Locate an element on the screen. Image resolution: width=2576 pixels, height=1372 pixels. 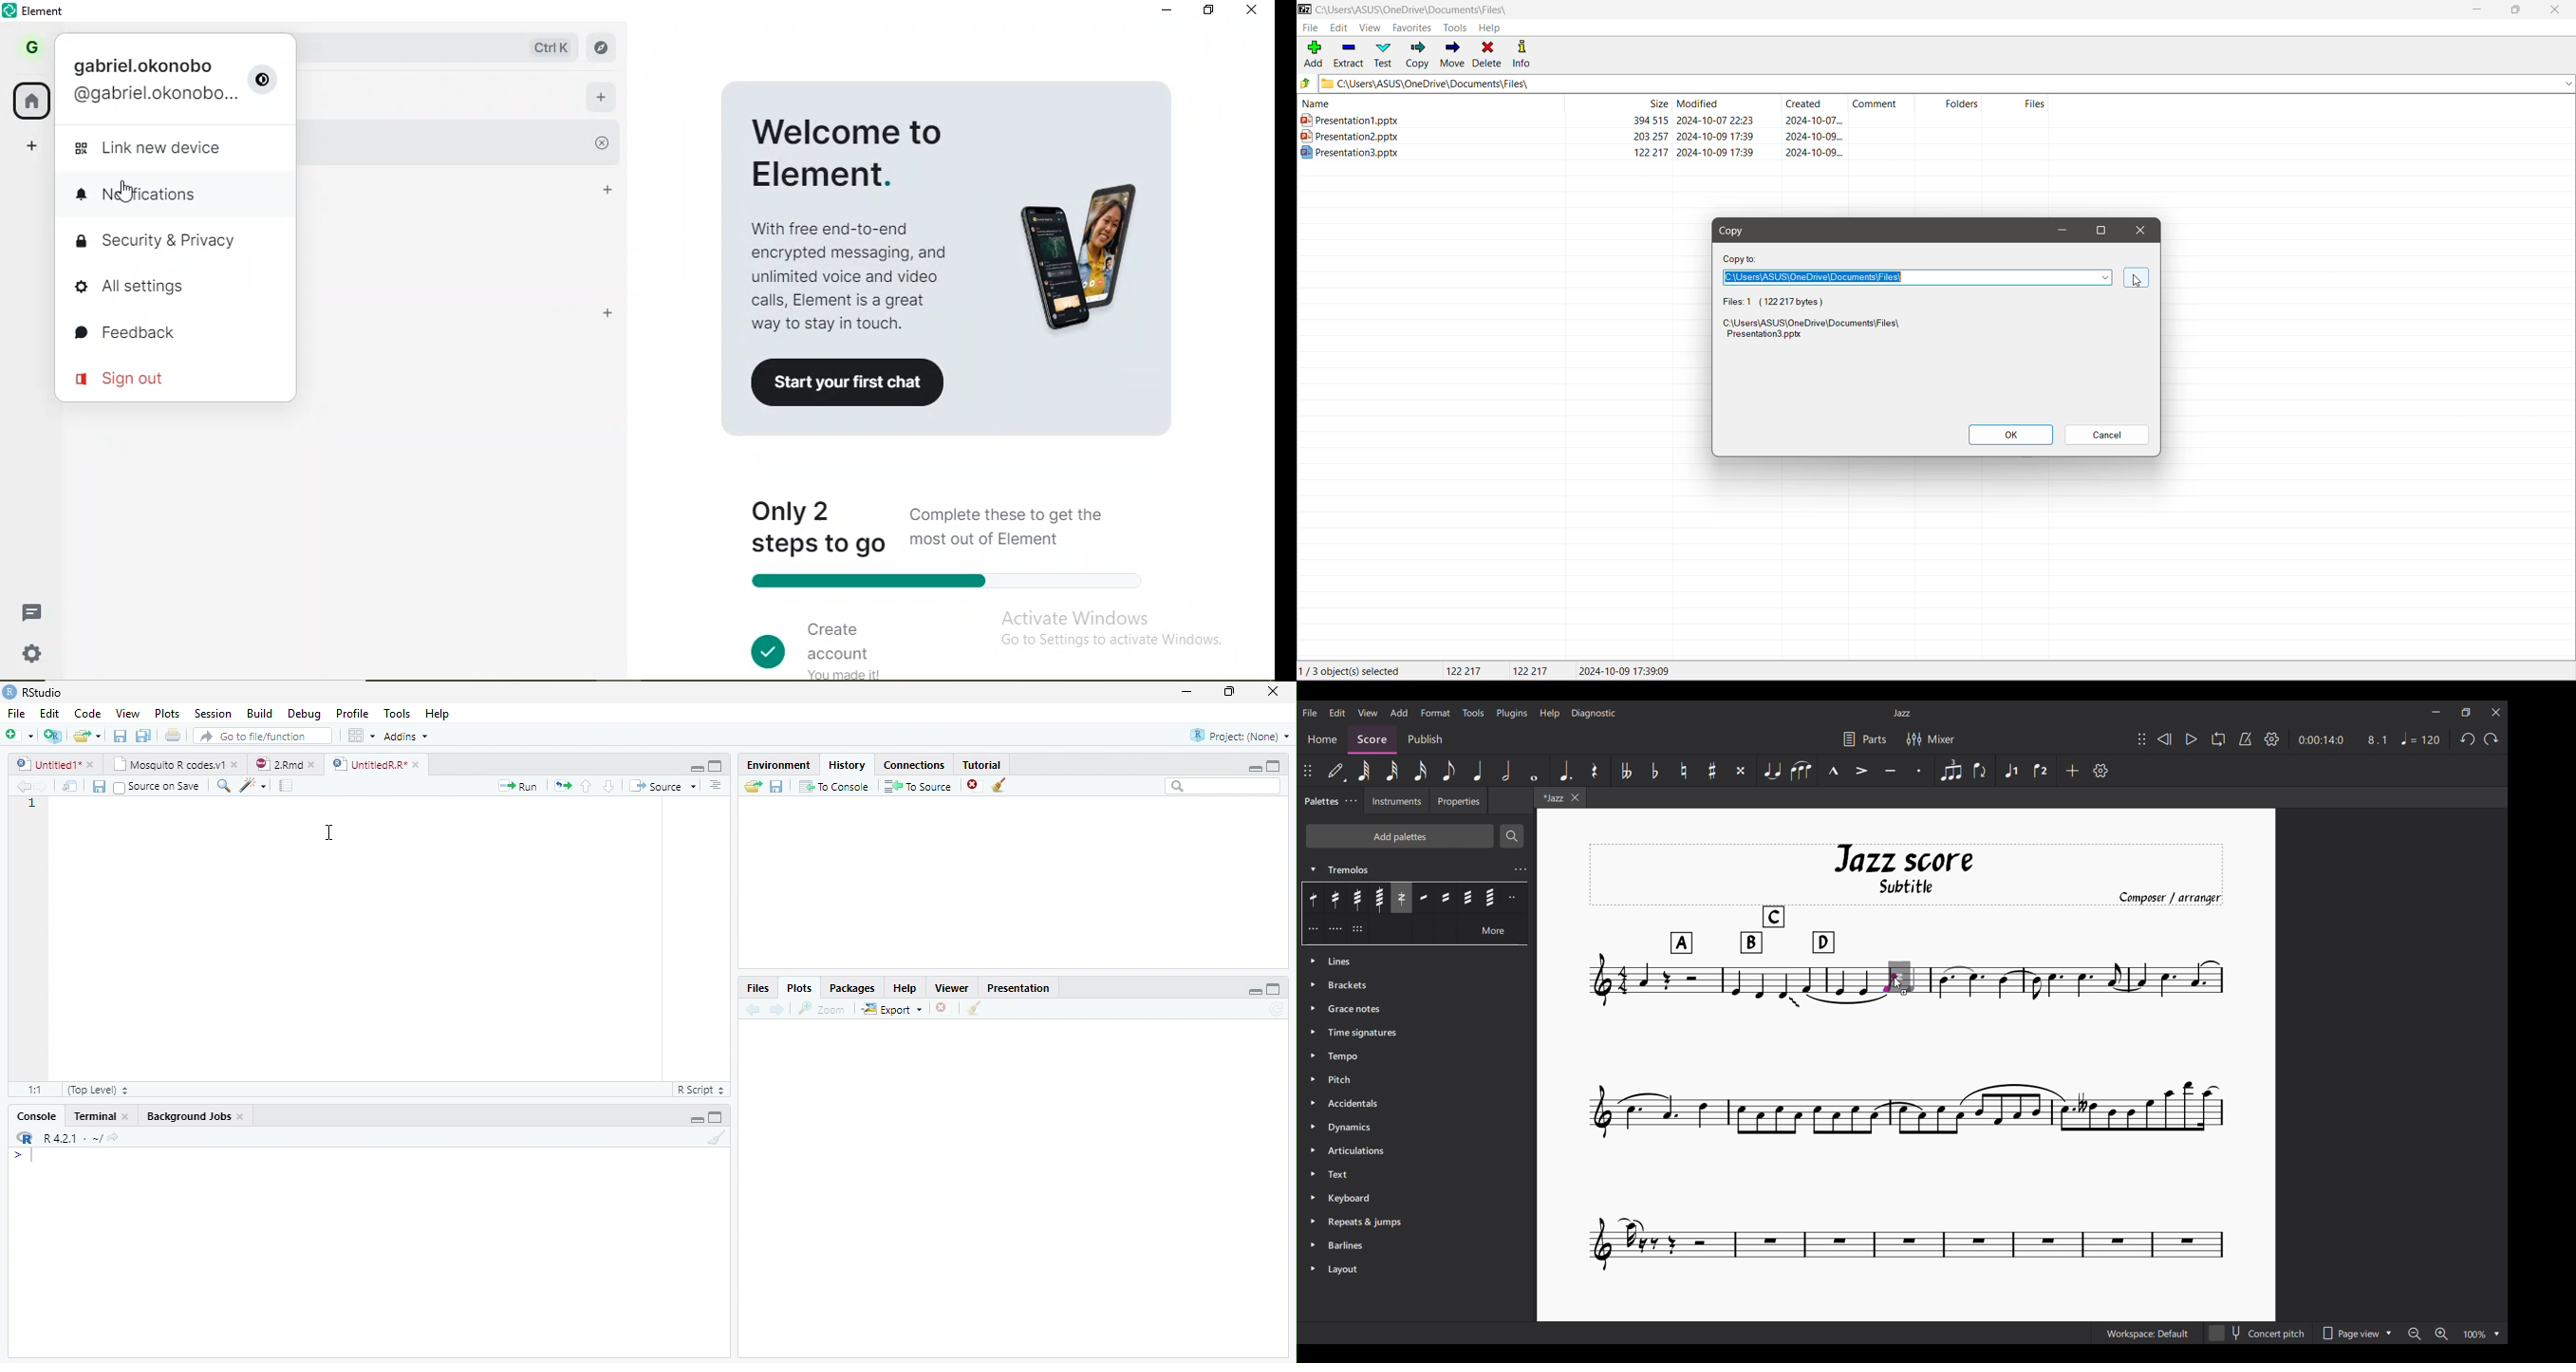
Create file is located at coordinates (20, 737).